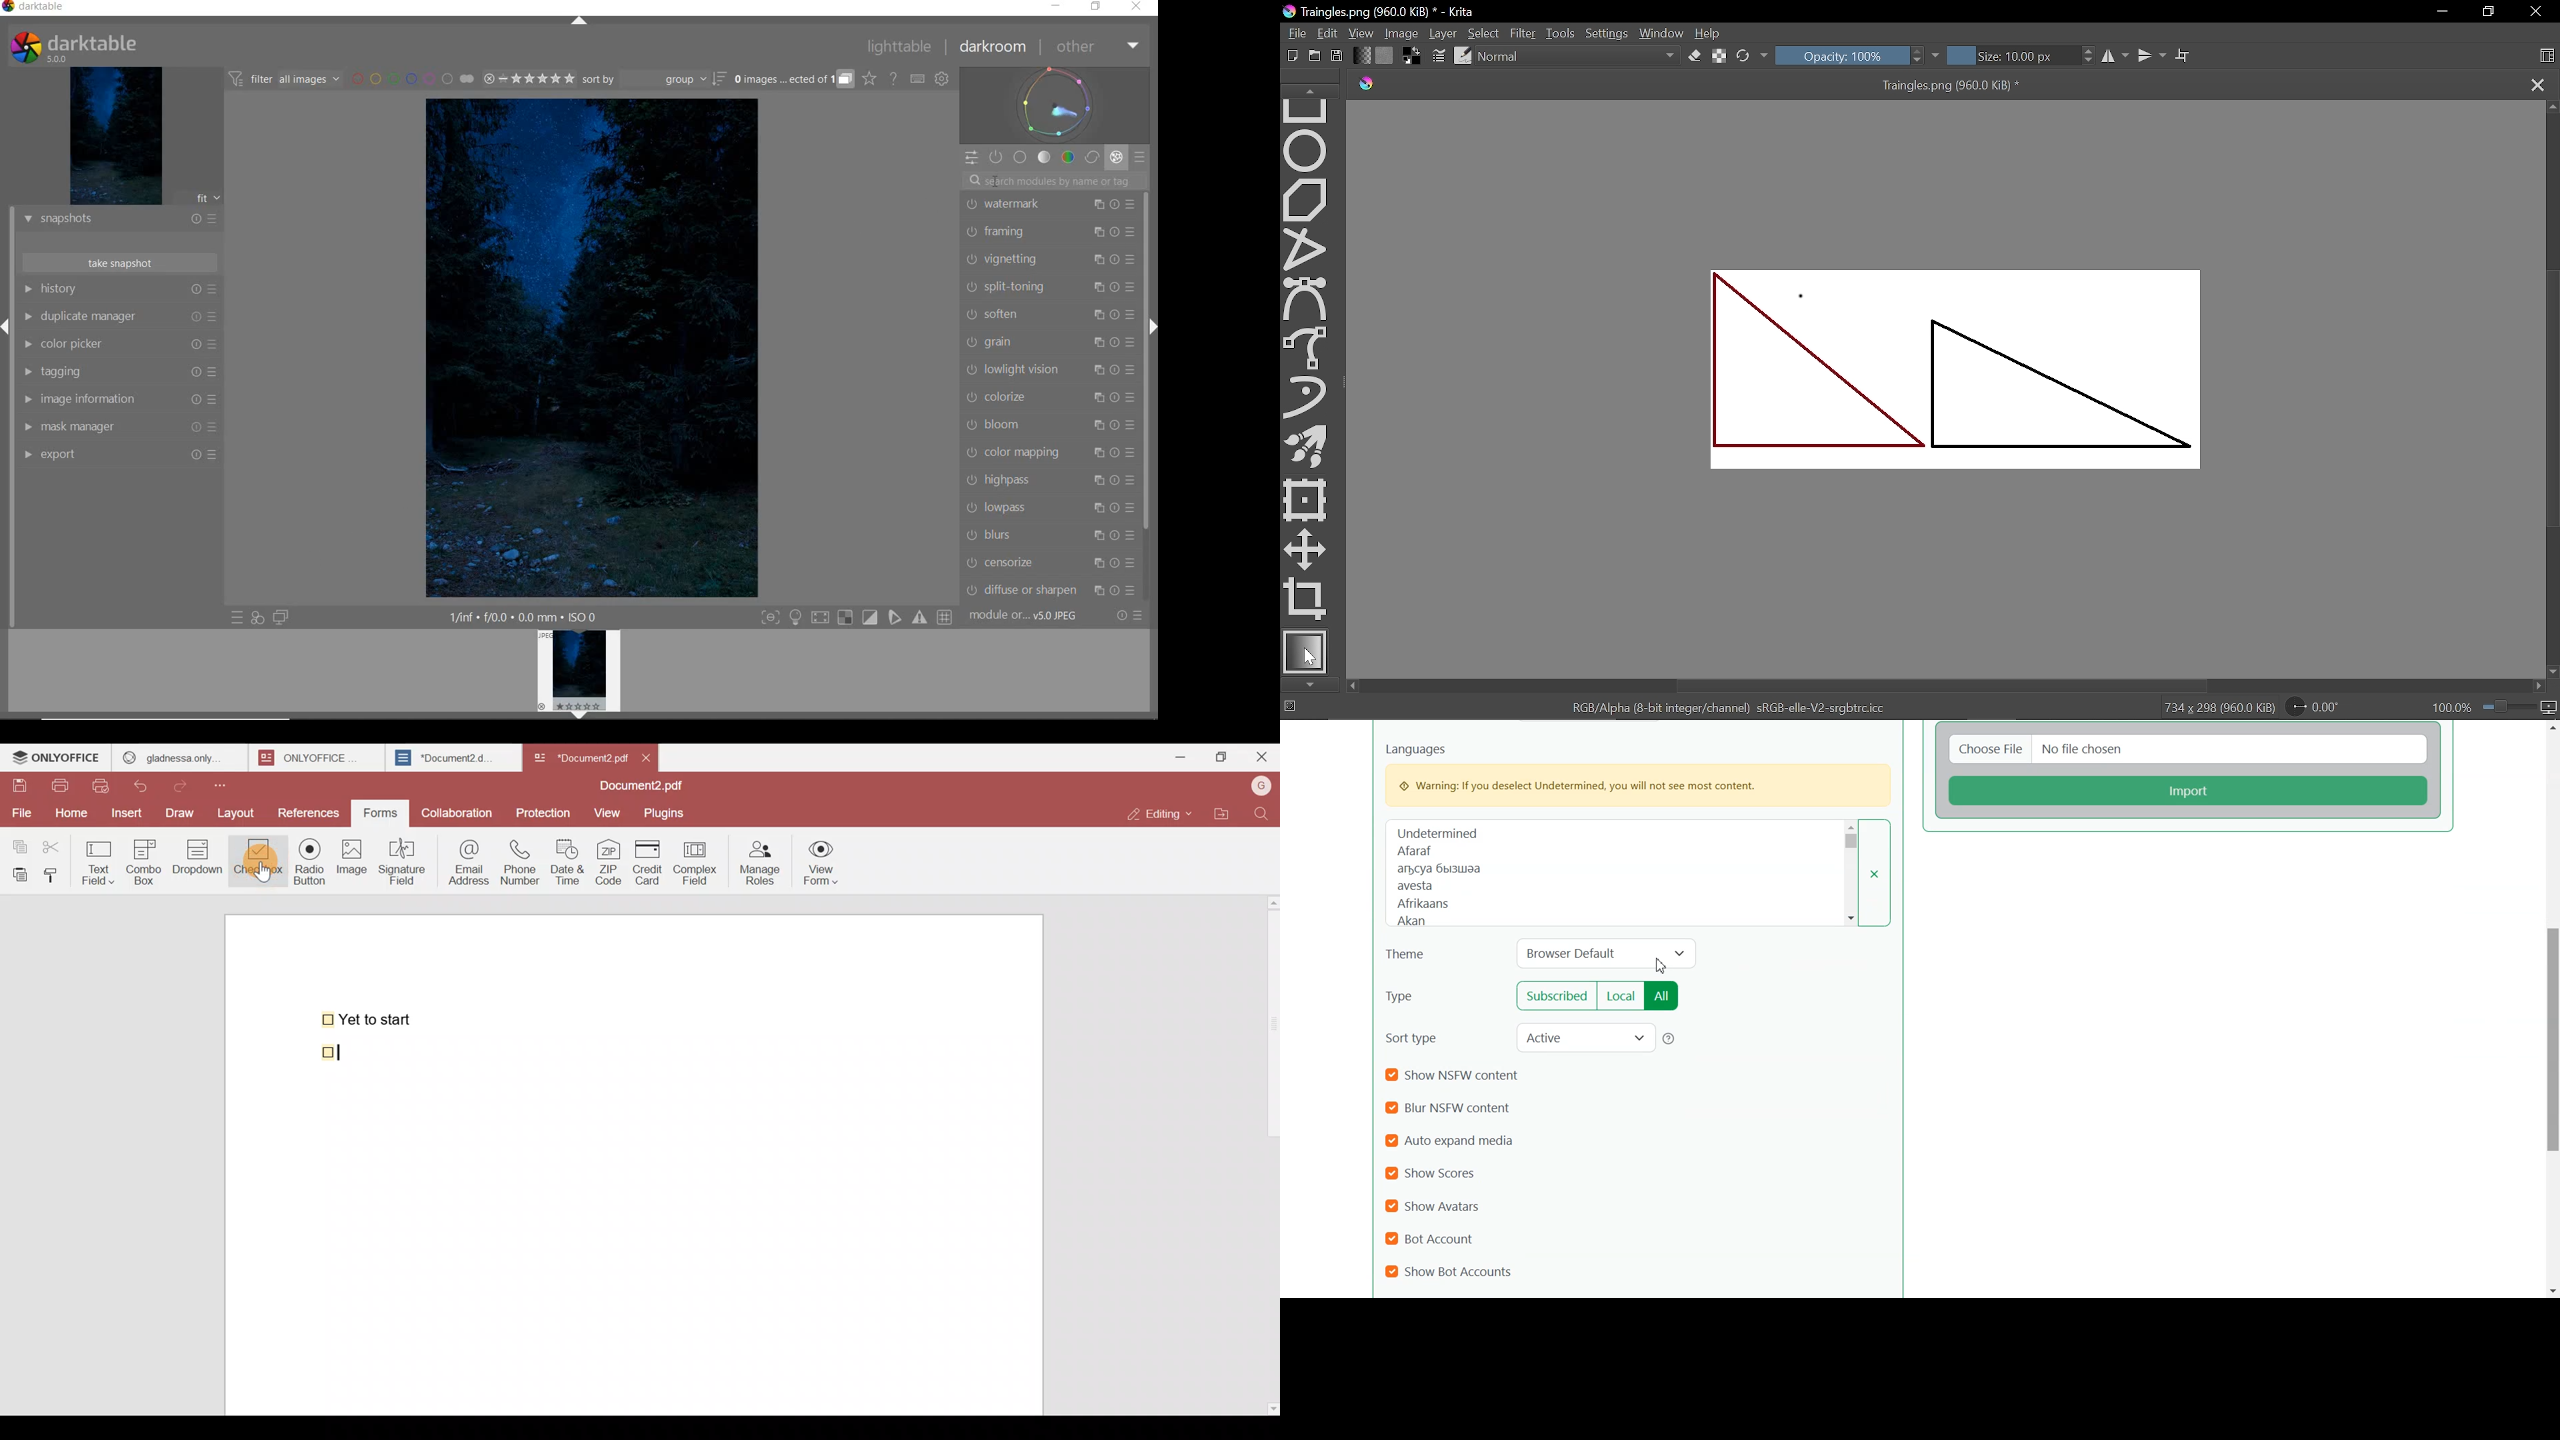  What do you see at coordinates (466, 861) in the screenshot?
I see `Email address` at bounding box center [466, 861].